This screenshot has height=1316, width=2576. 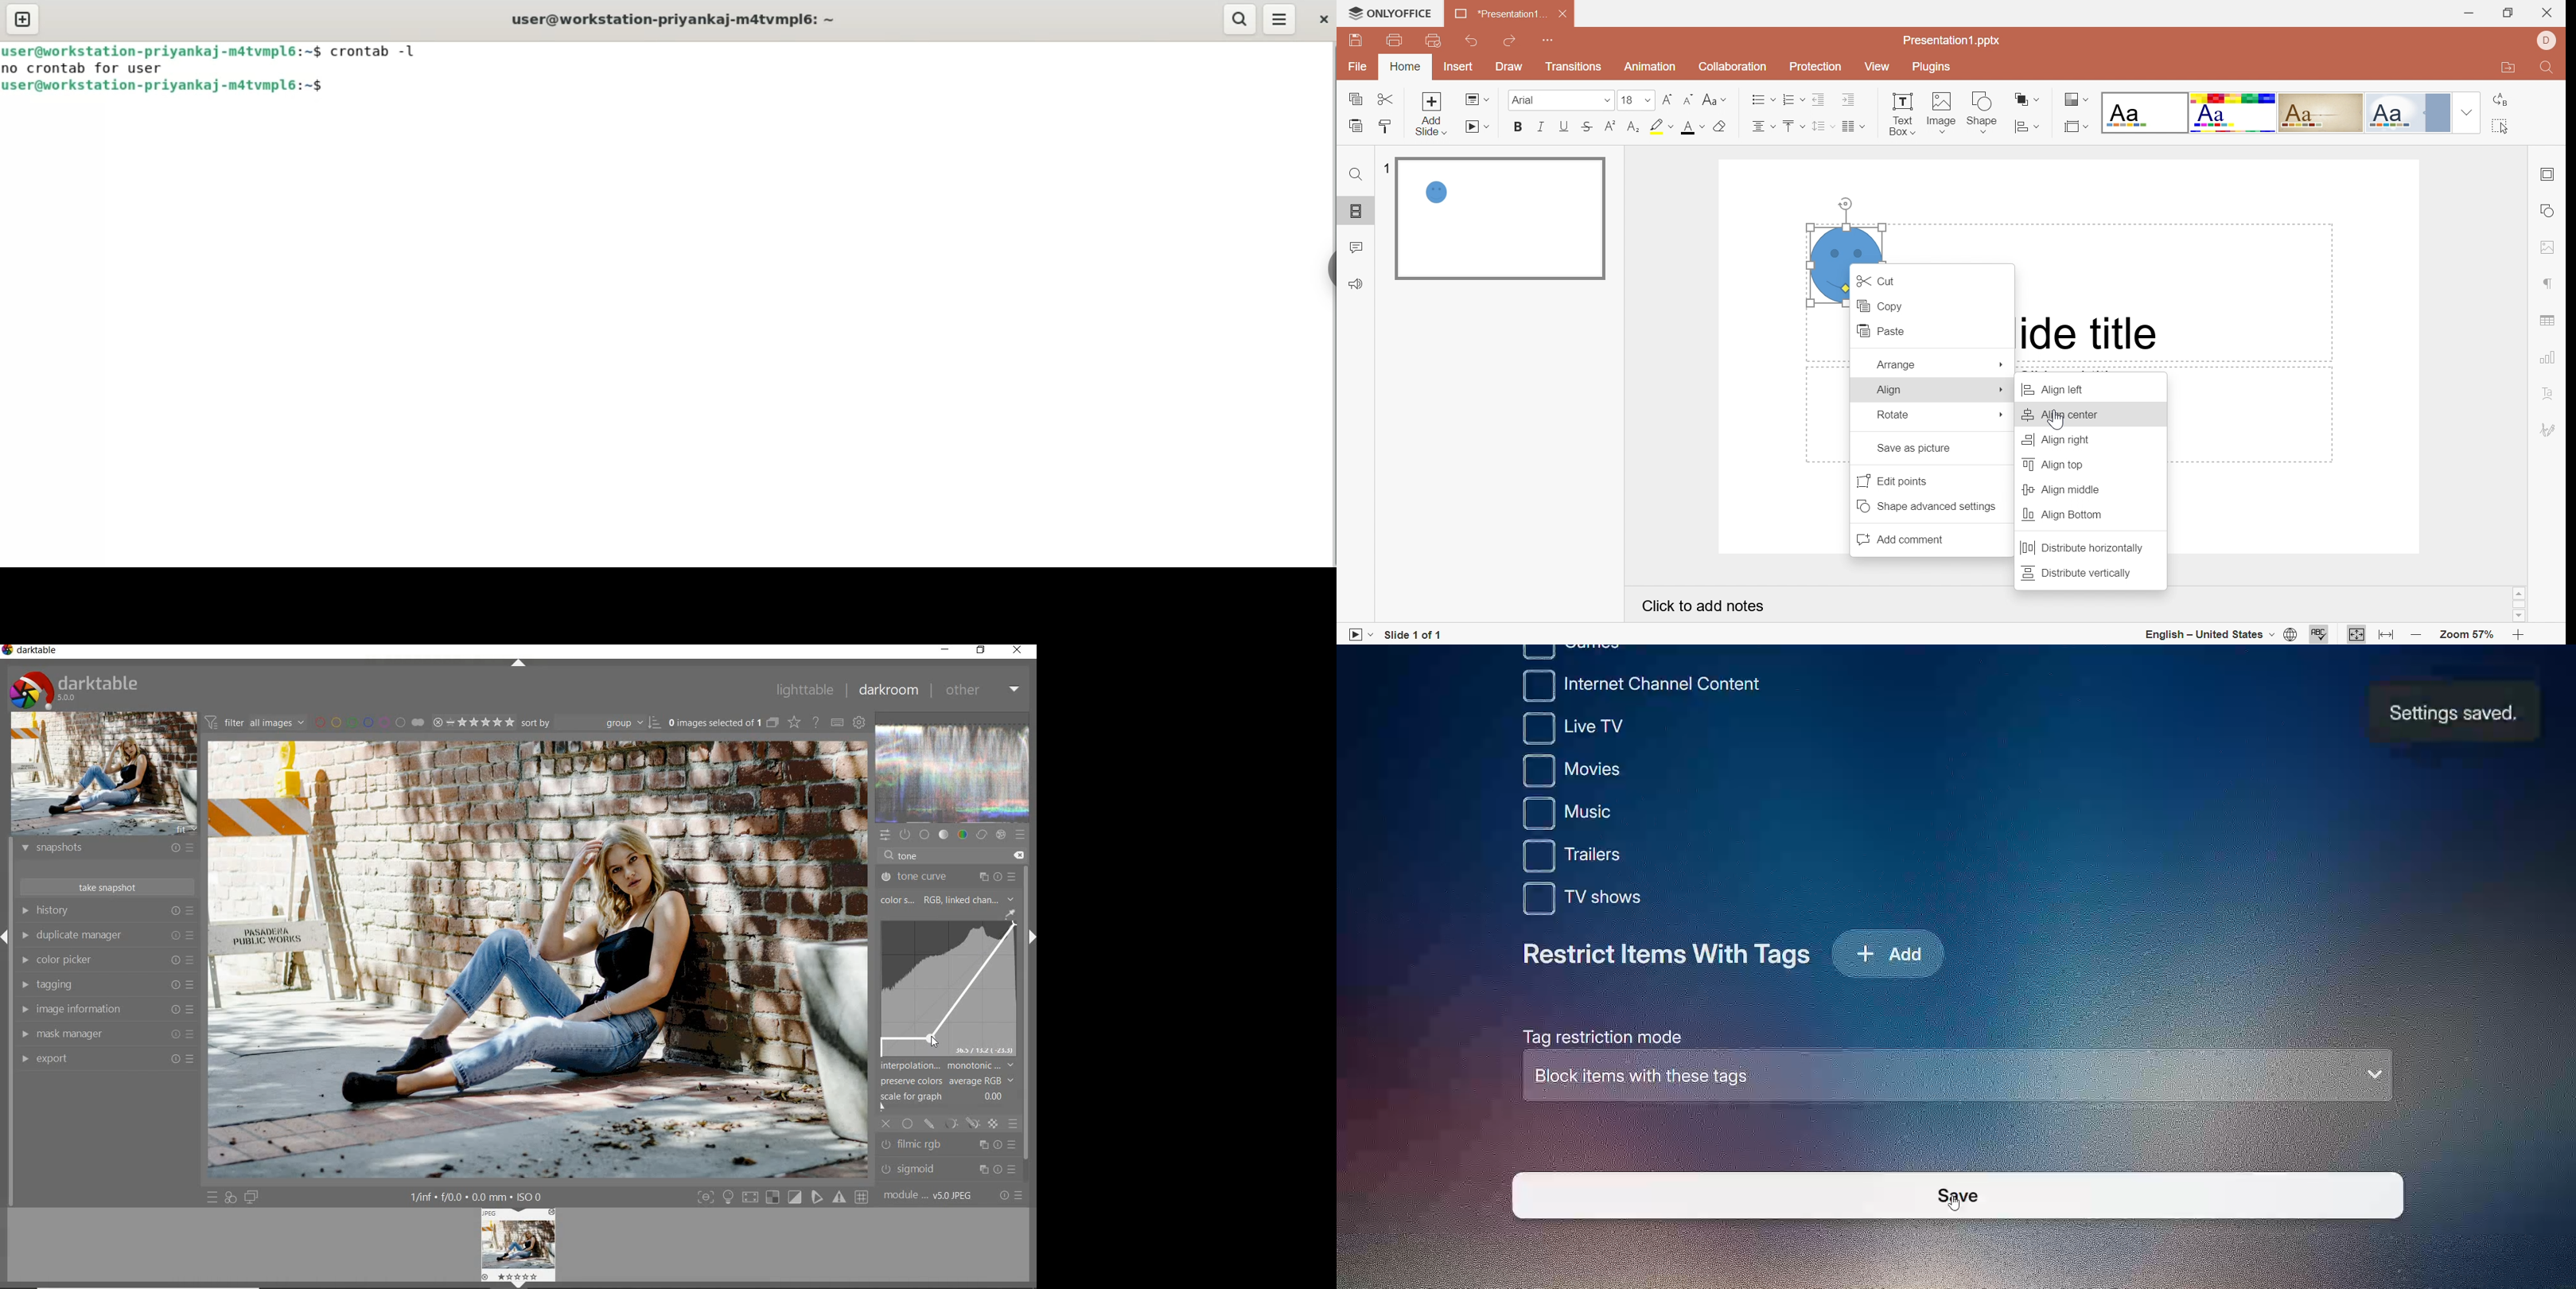 What do you see at coordinates (1328, 270) in the screenshot?
I see `sidebar` at bounding box center [1328, 270].